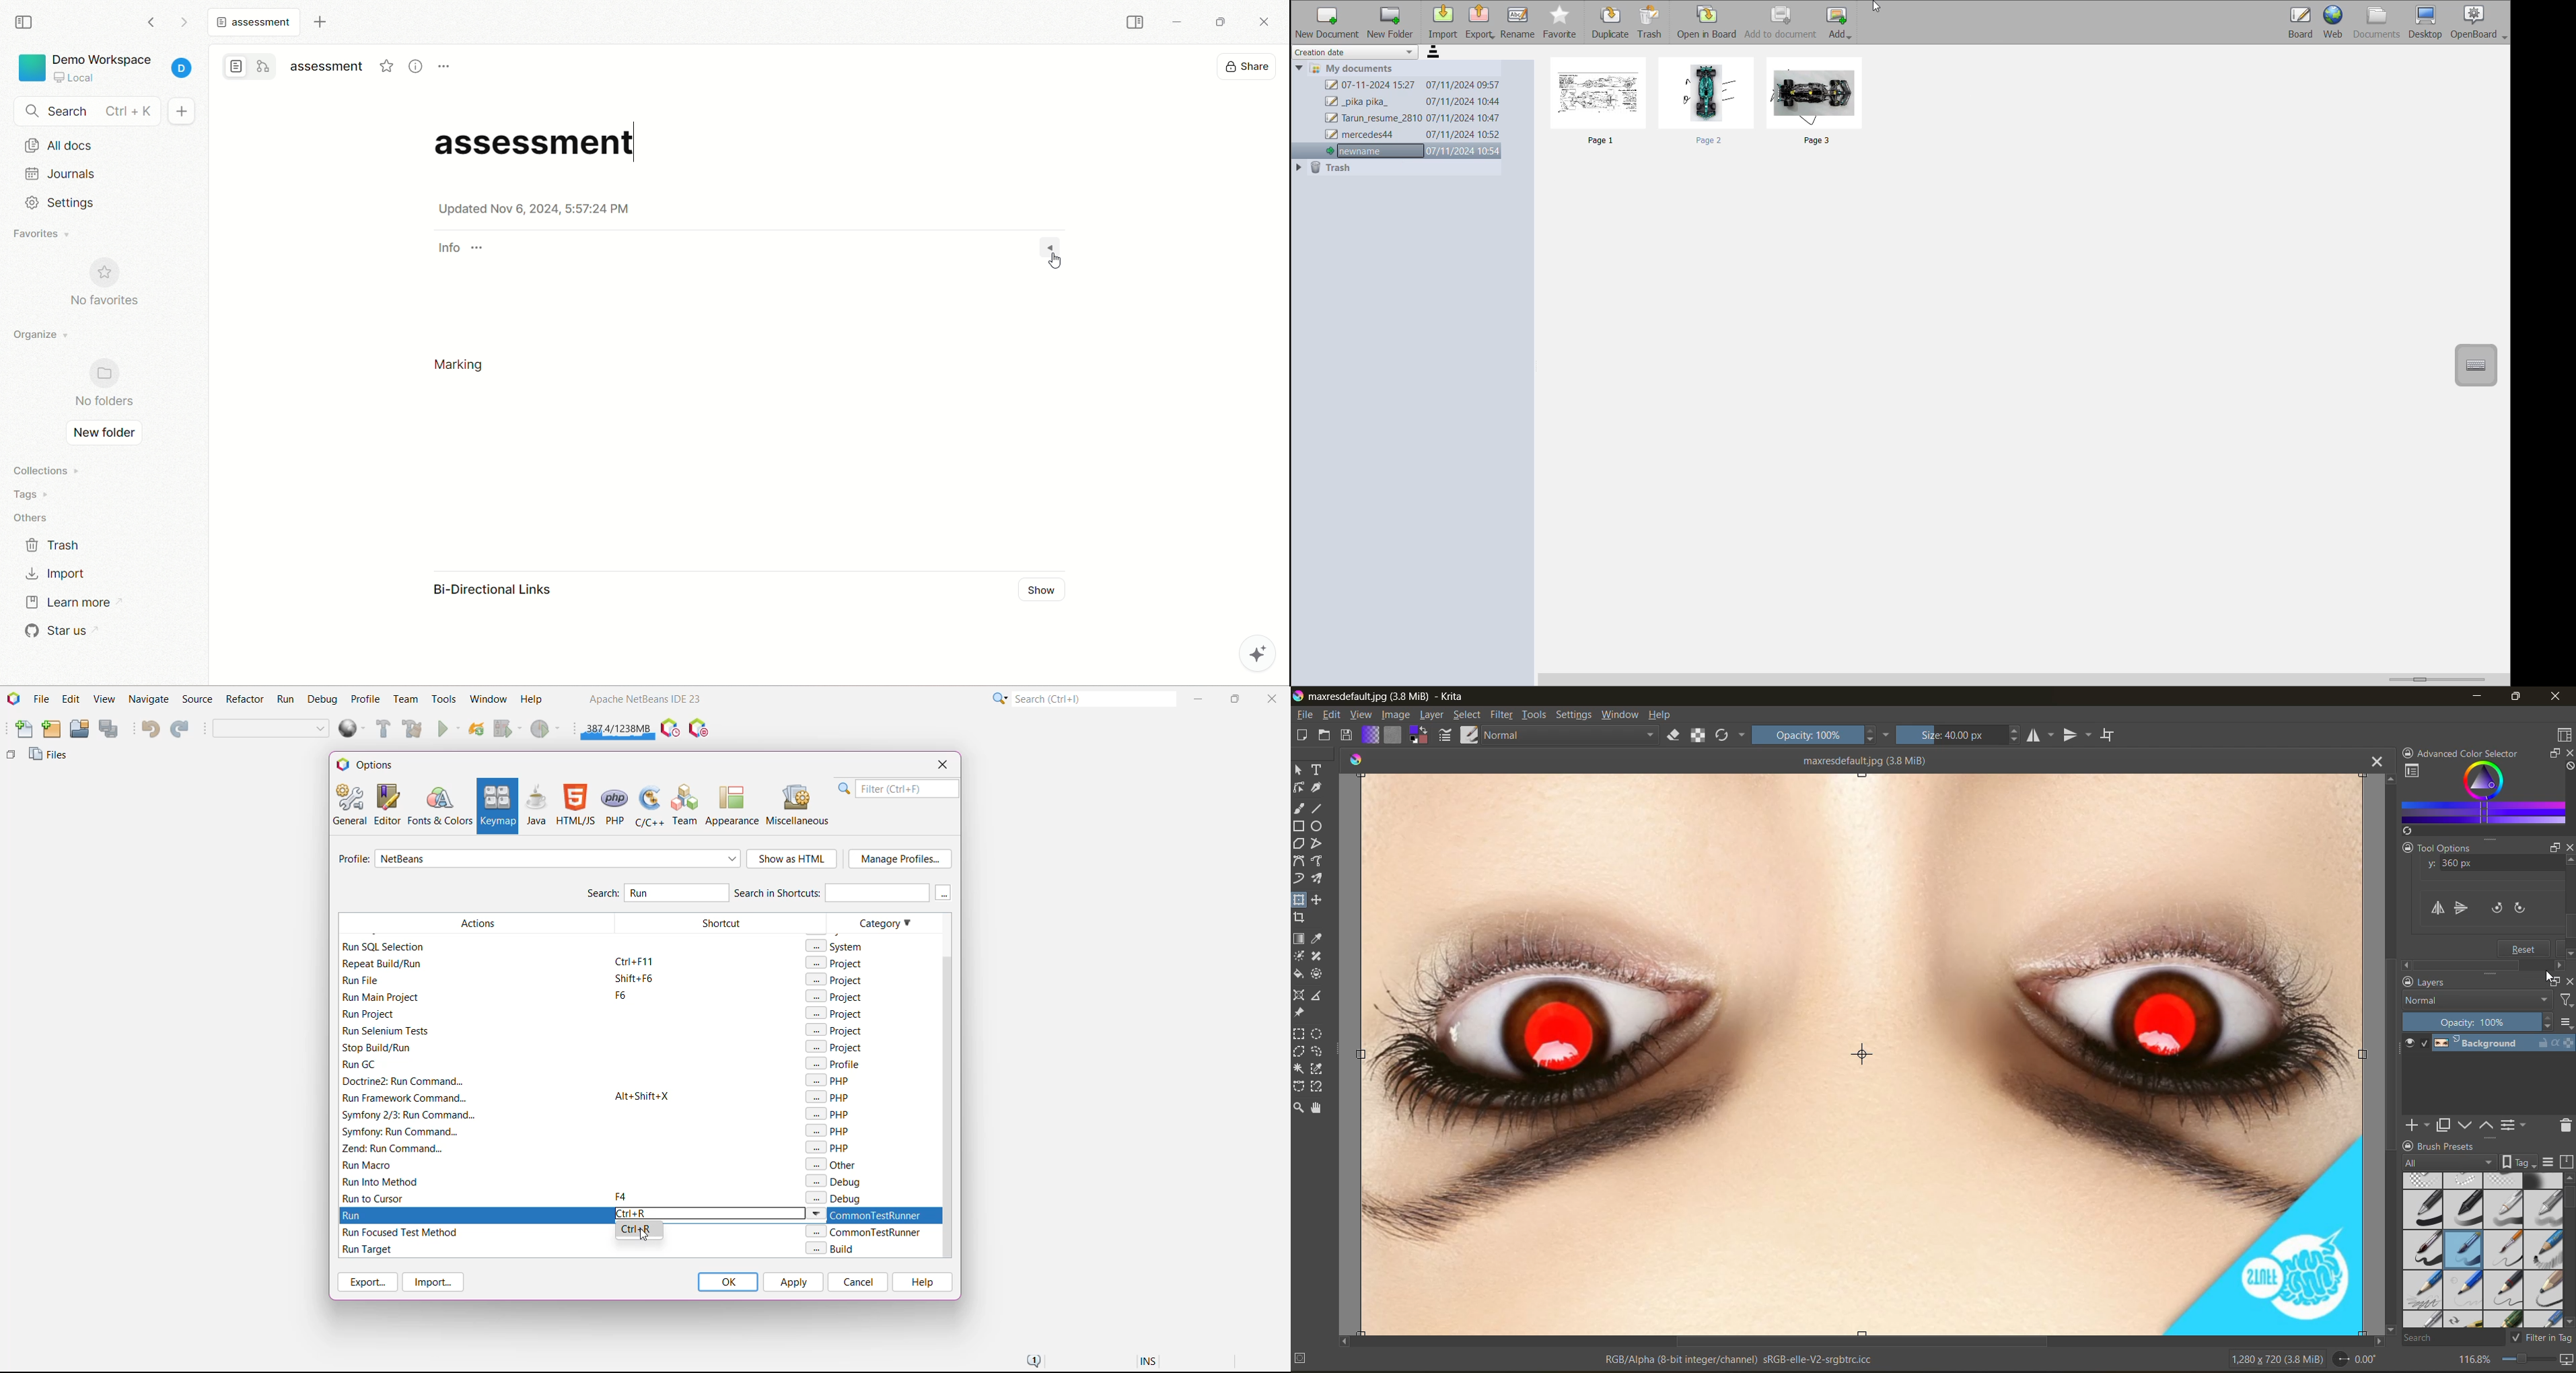 This screenshot has width=2576, height=1400. What do you see at coordinates (1587, 1361) in the screenshot?
I see `metadata` at bounding box center [1587, 1361].